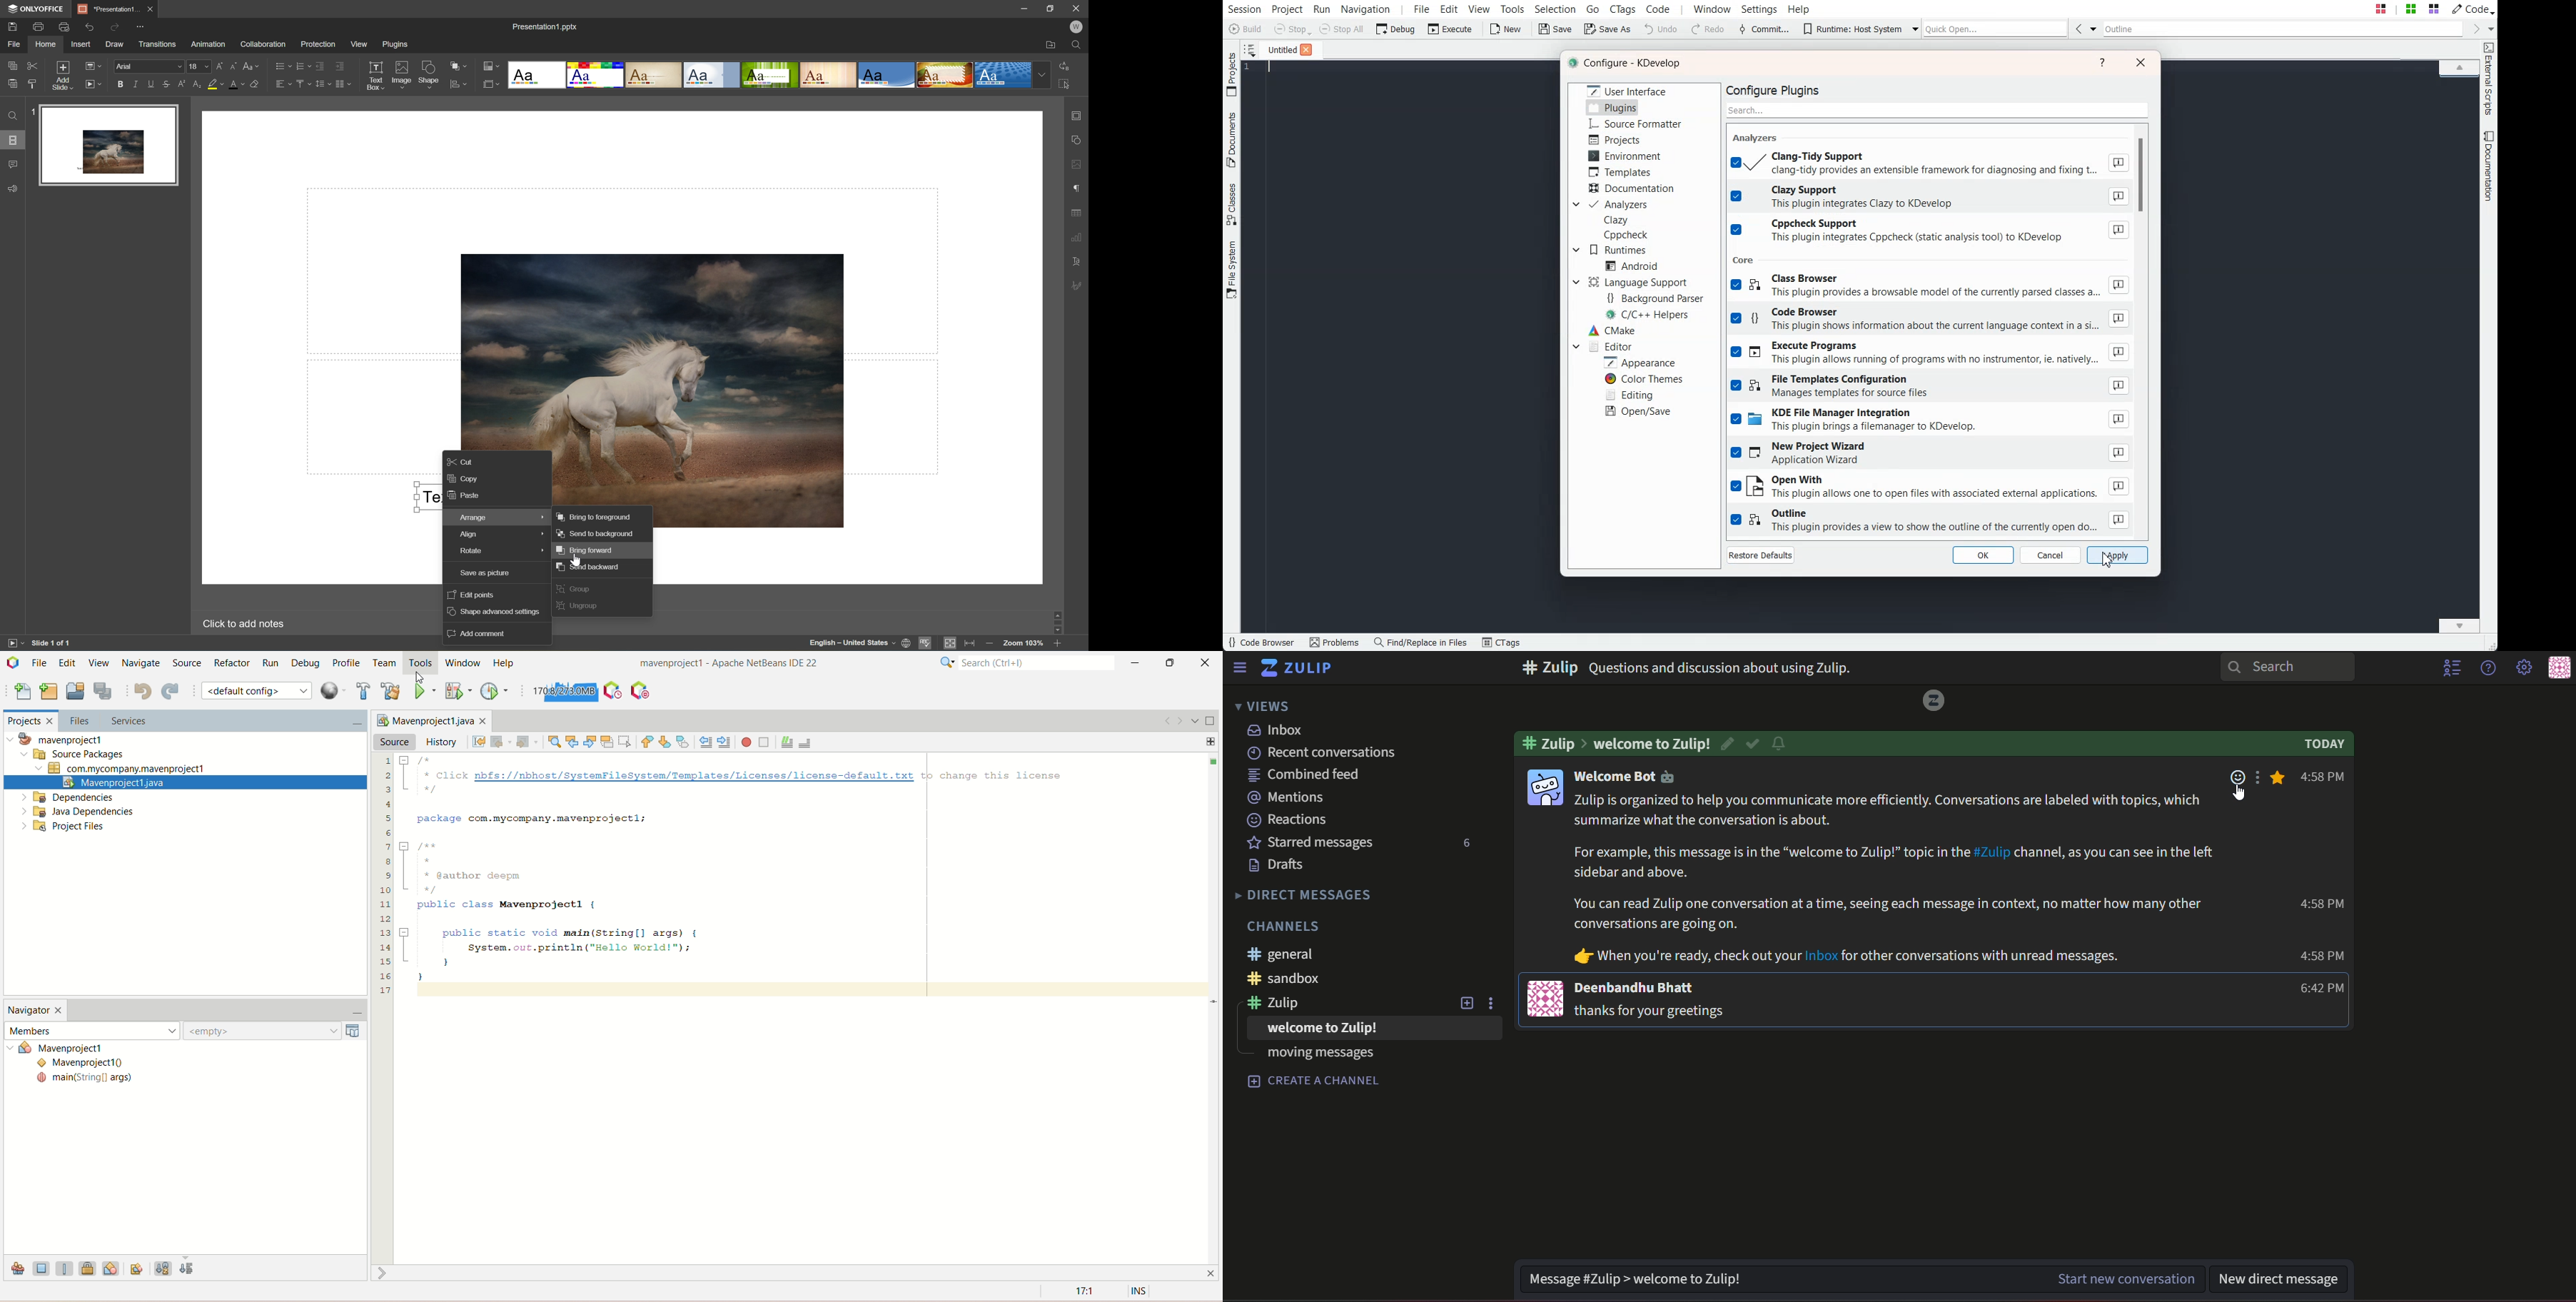 The height and width of the screenshot is (1316, 2576). Describe the element at coordinates (257, 690) in the screenshot. I see `default configuration` at that location.